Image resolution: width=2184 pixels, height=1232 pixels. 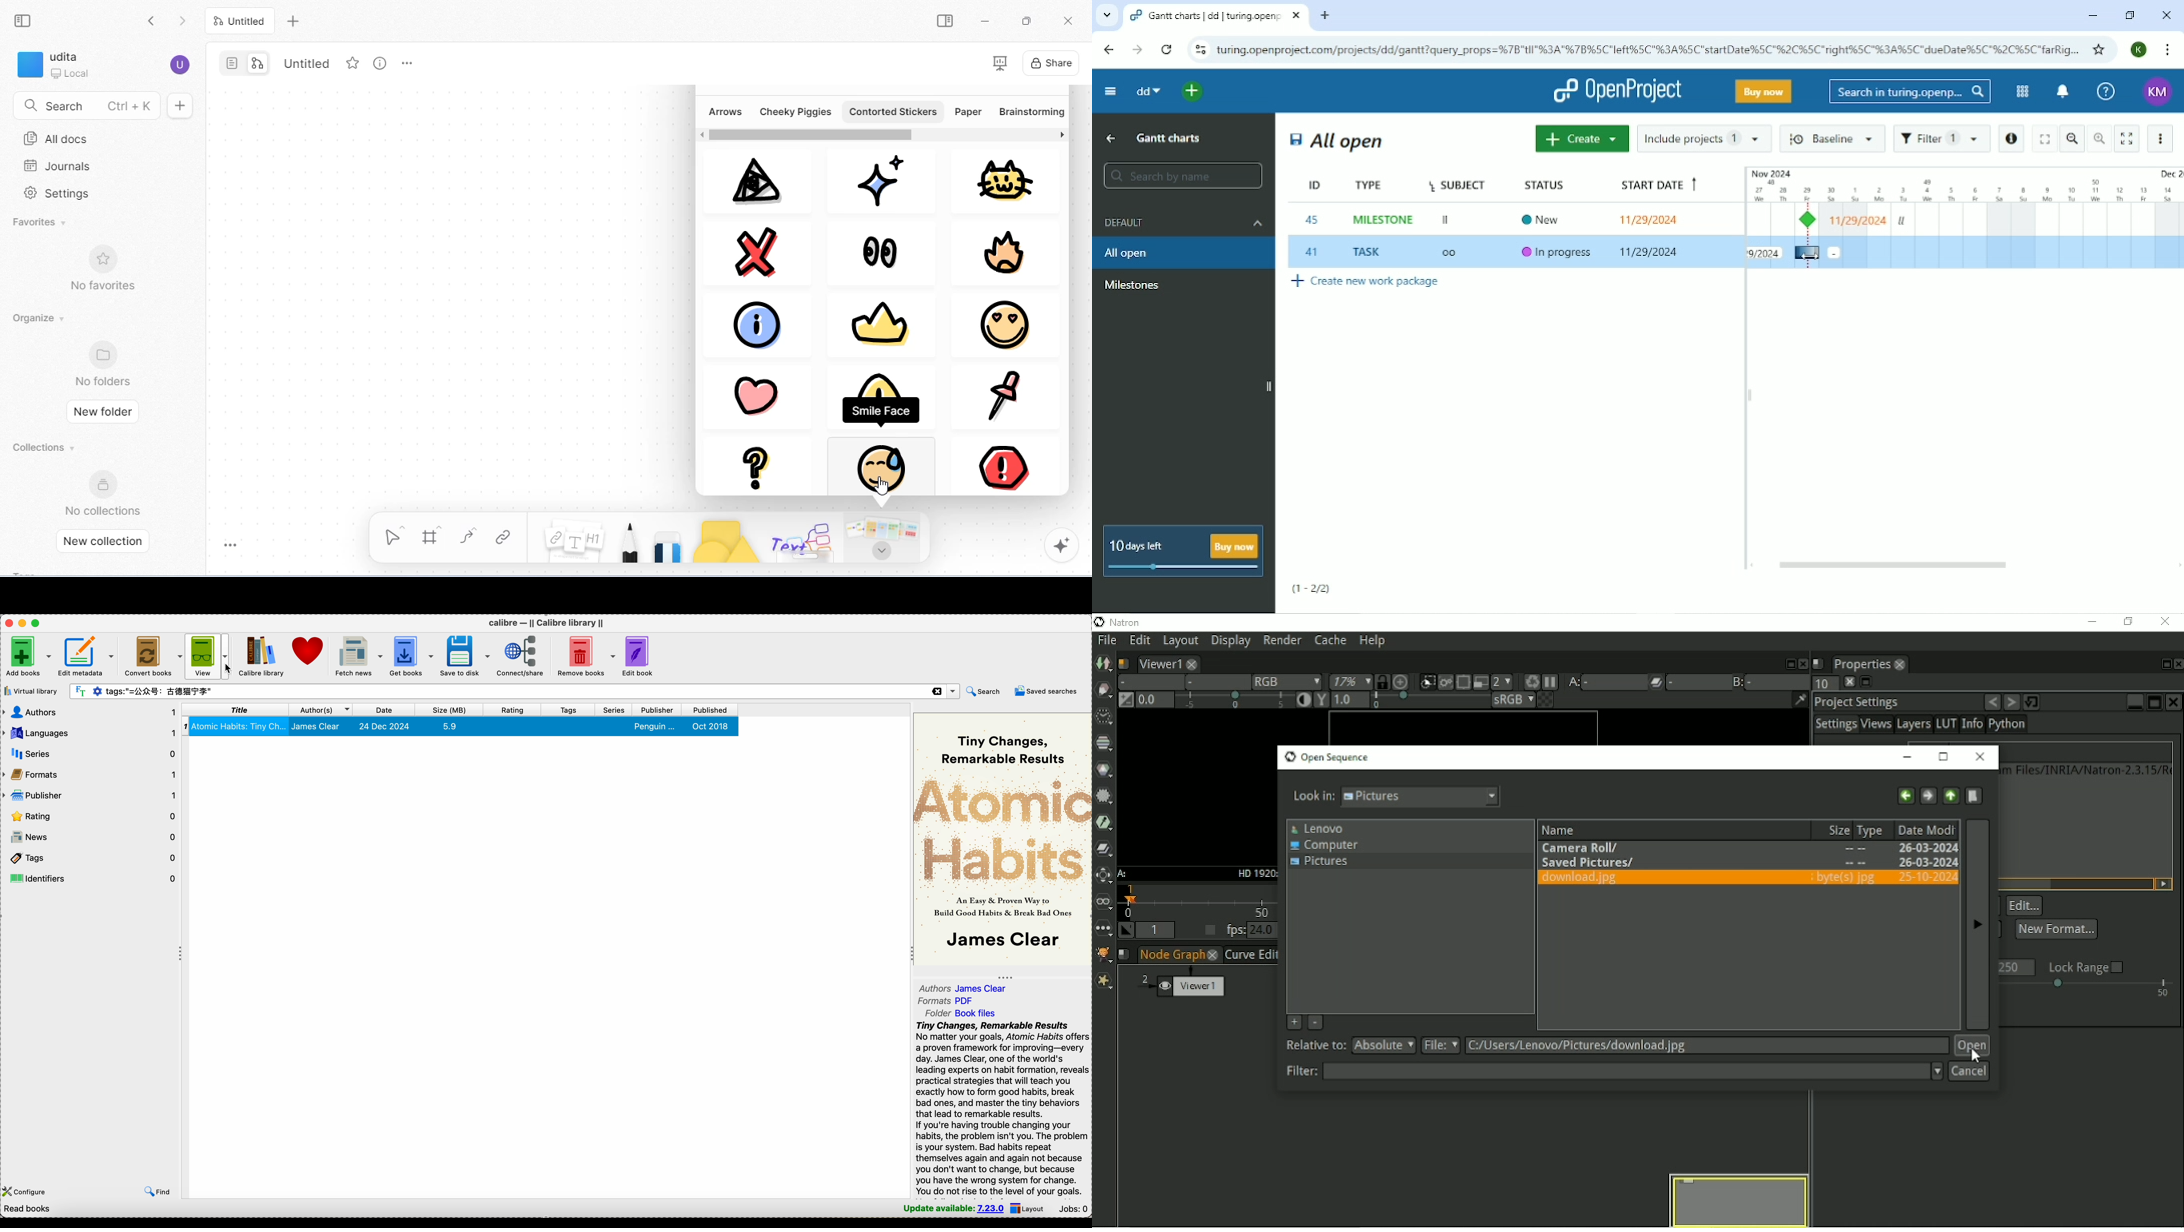 What do you see at coordinates (91, 794) in the screenshot?
I see `publisher` at bounding box center [91, 794].